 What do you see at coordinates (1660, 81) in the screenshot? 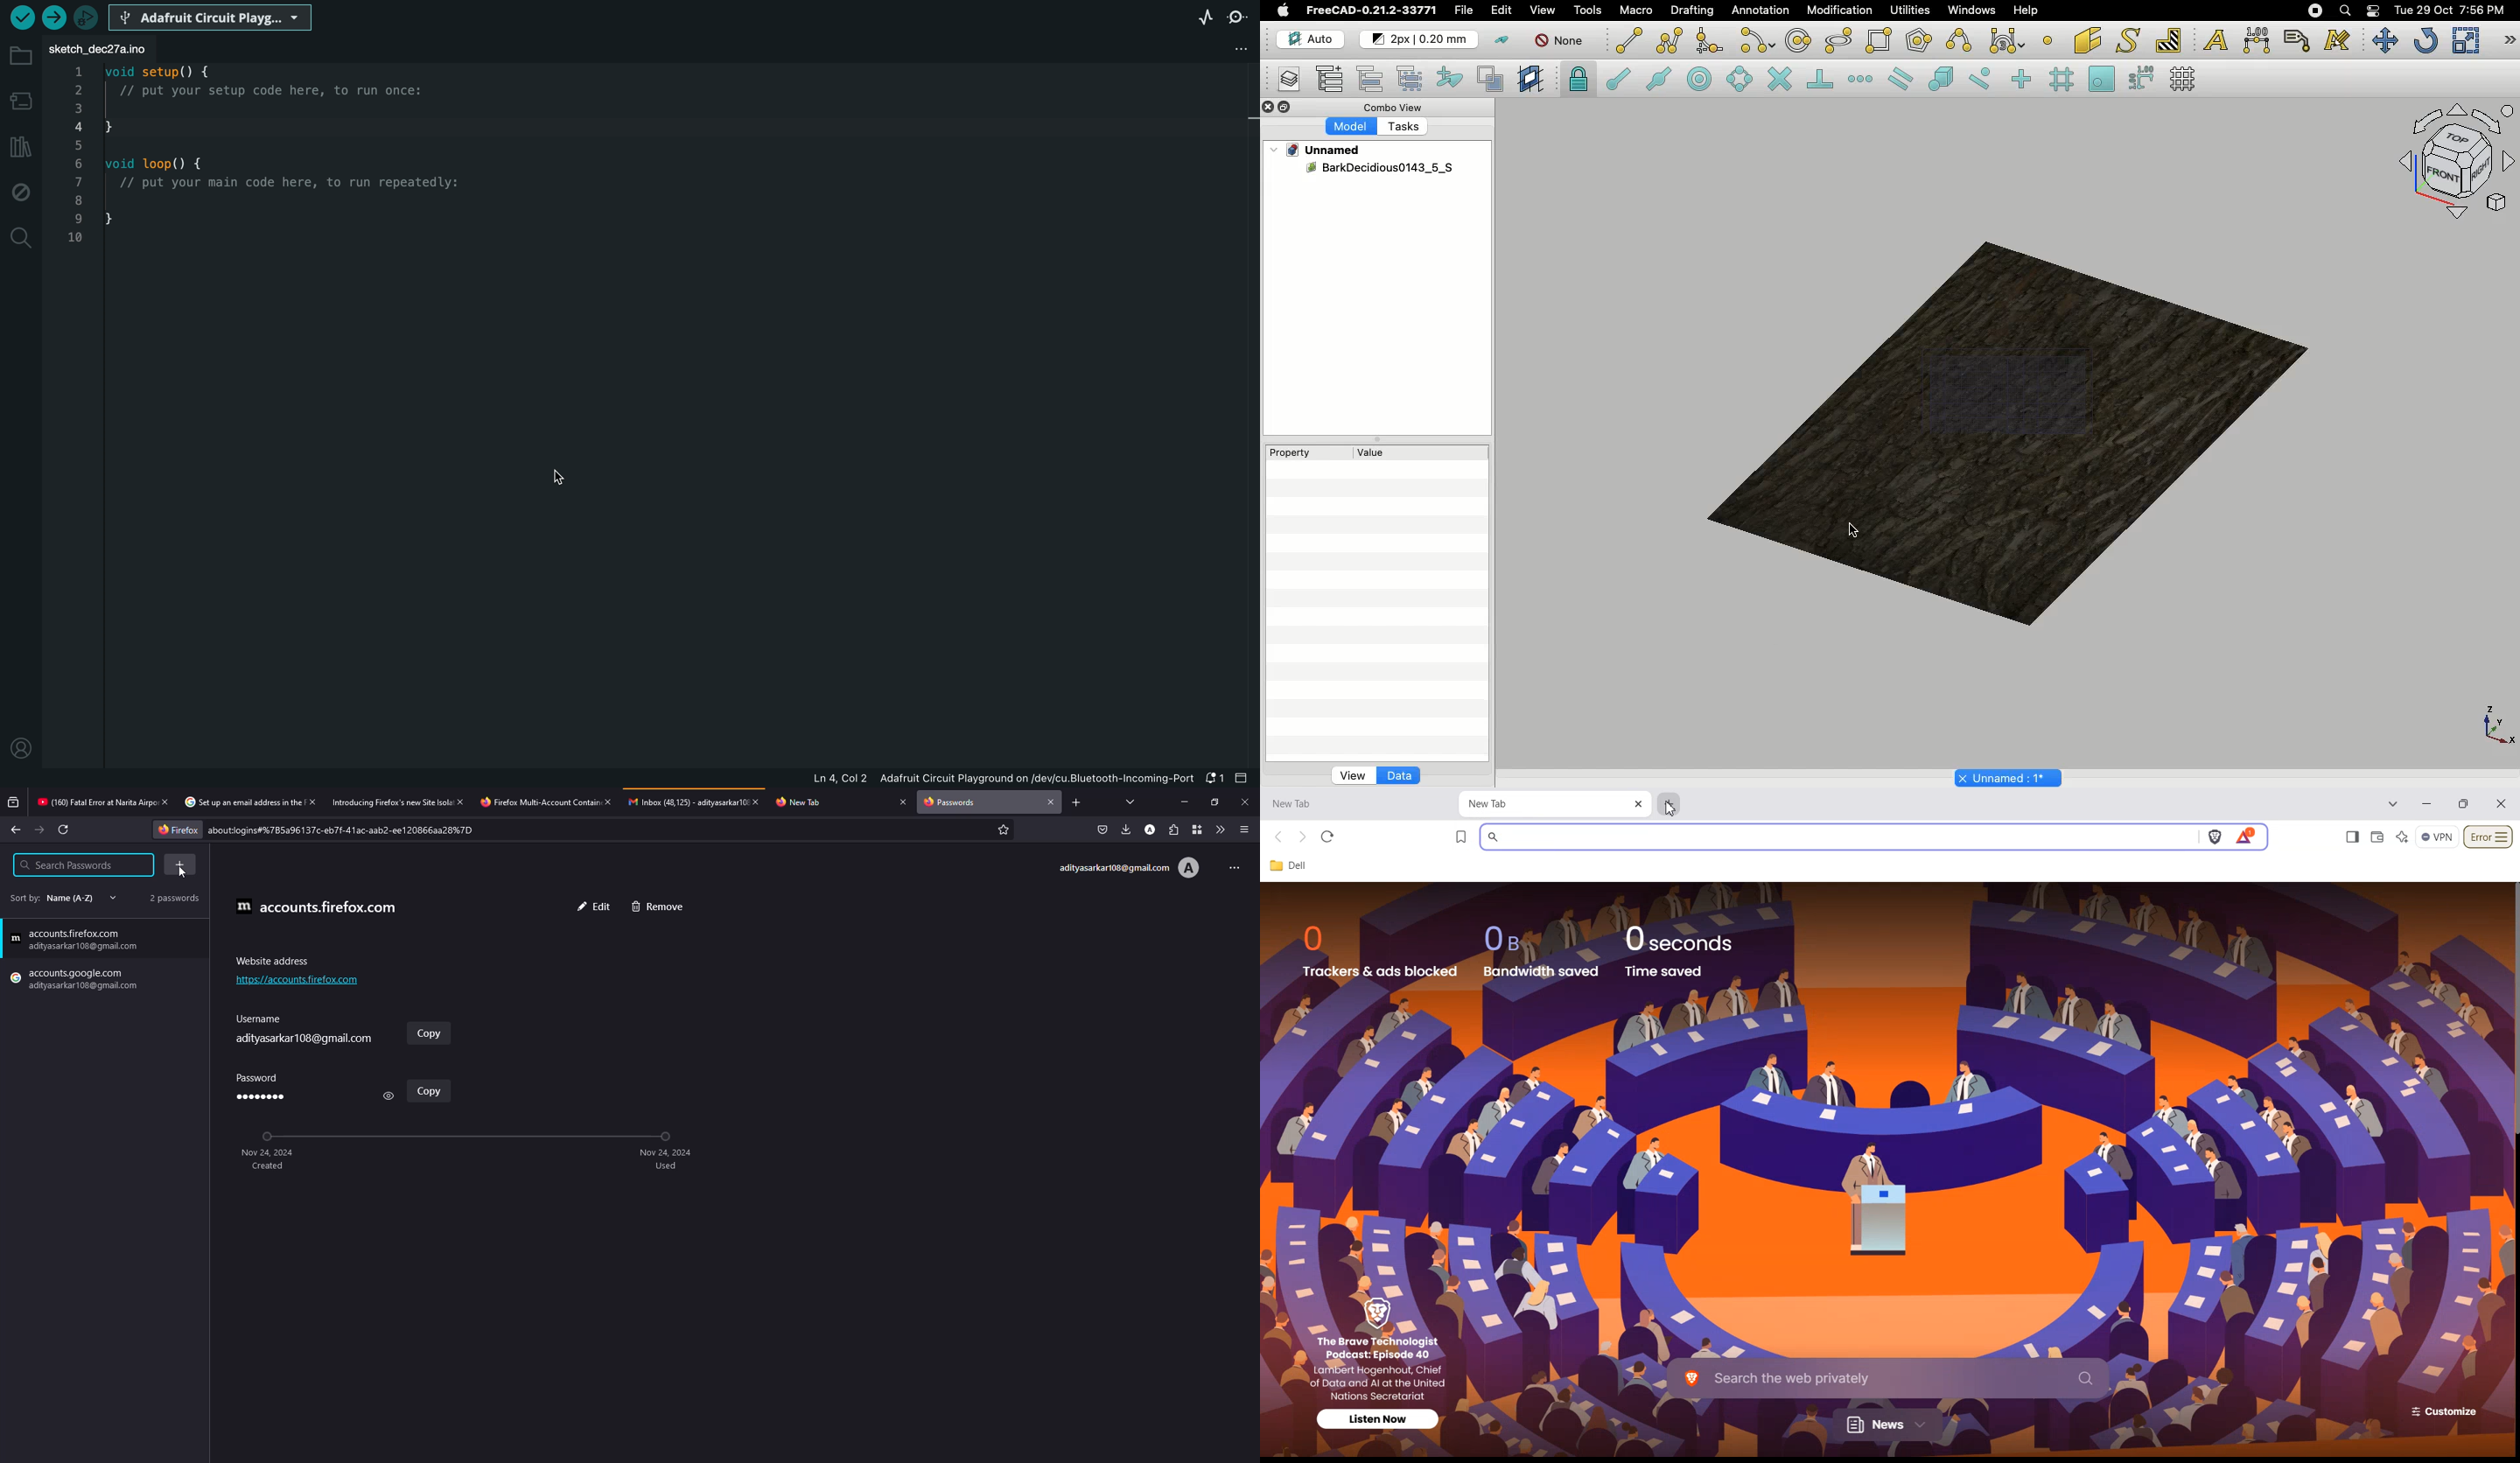
I see `Snap midpoint` at bounding box center [1660, 81].